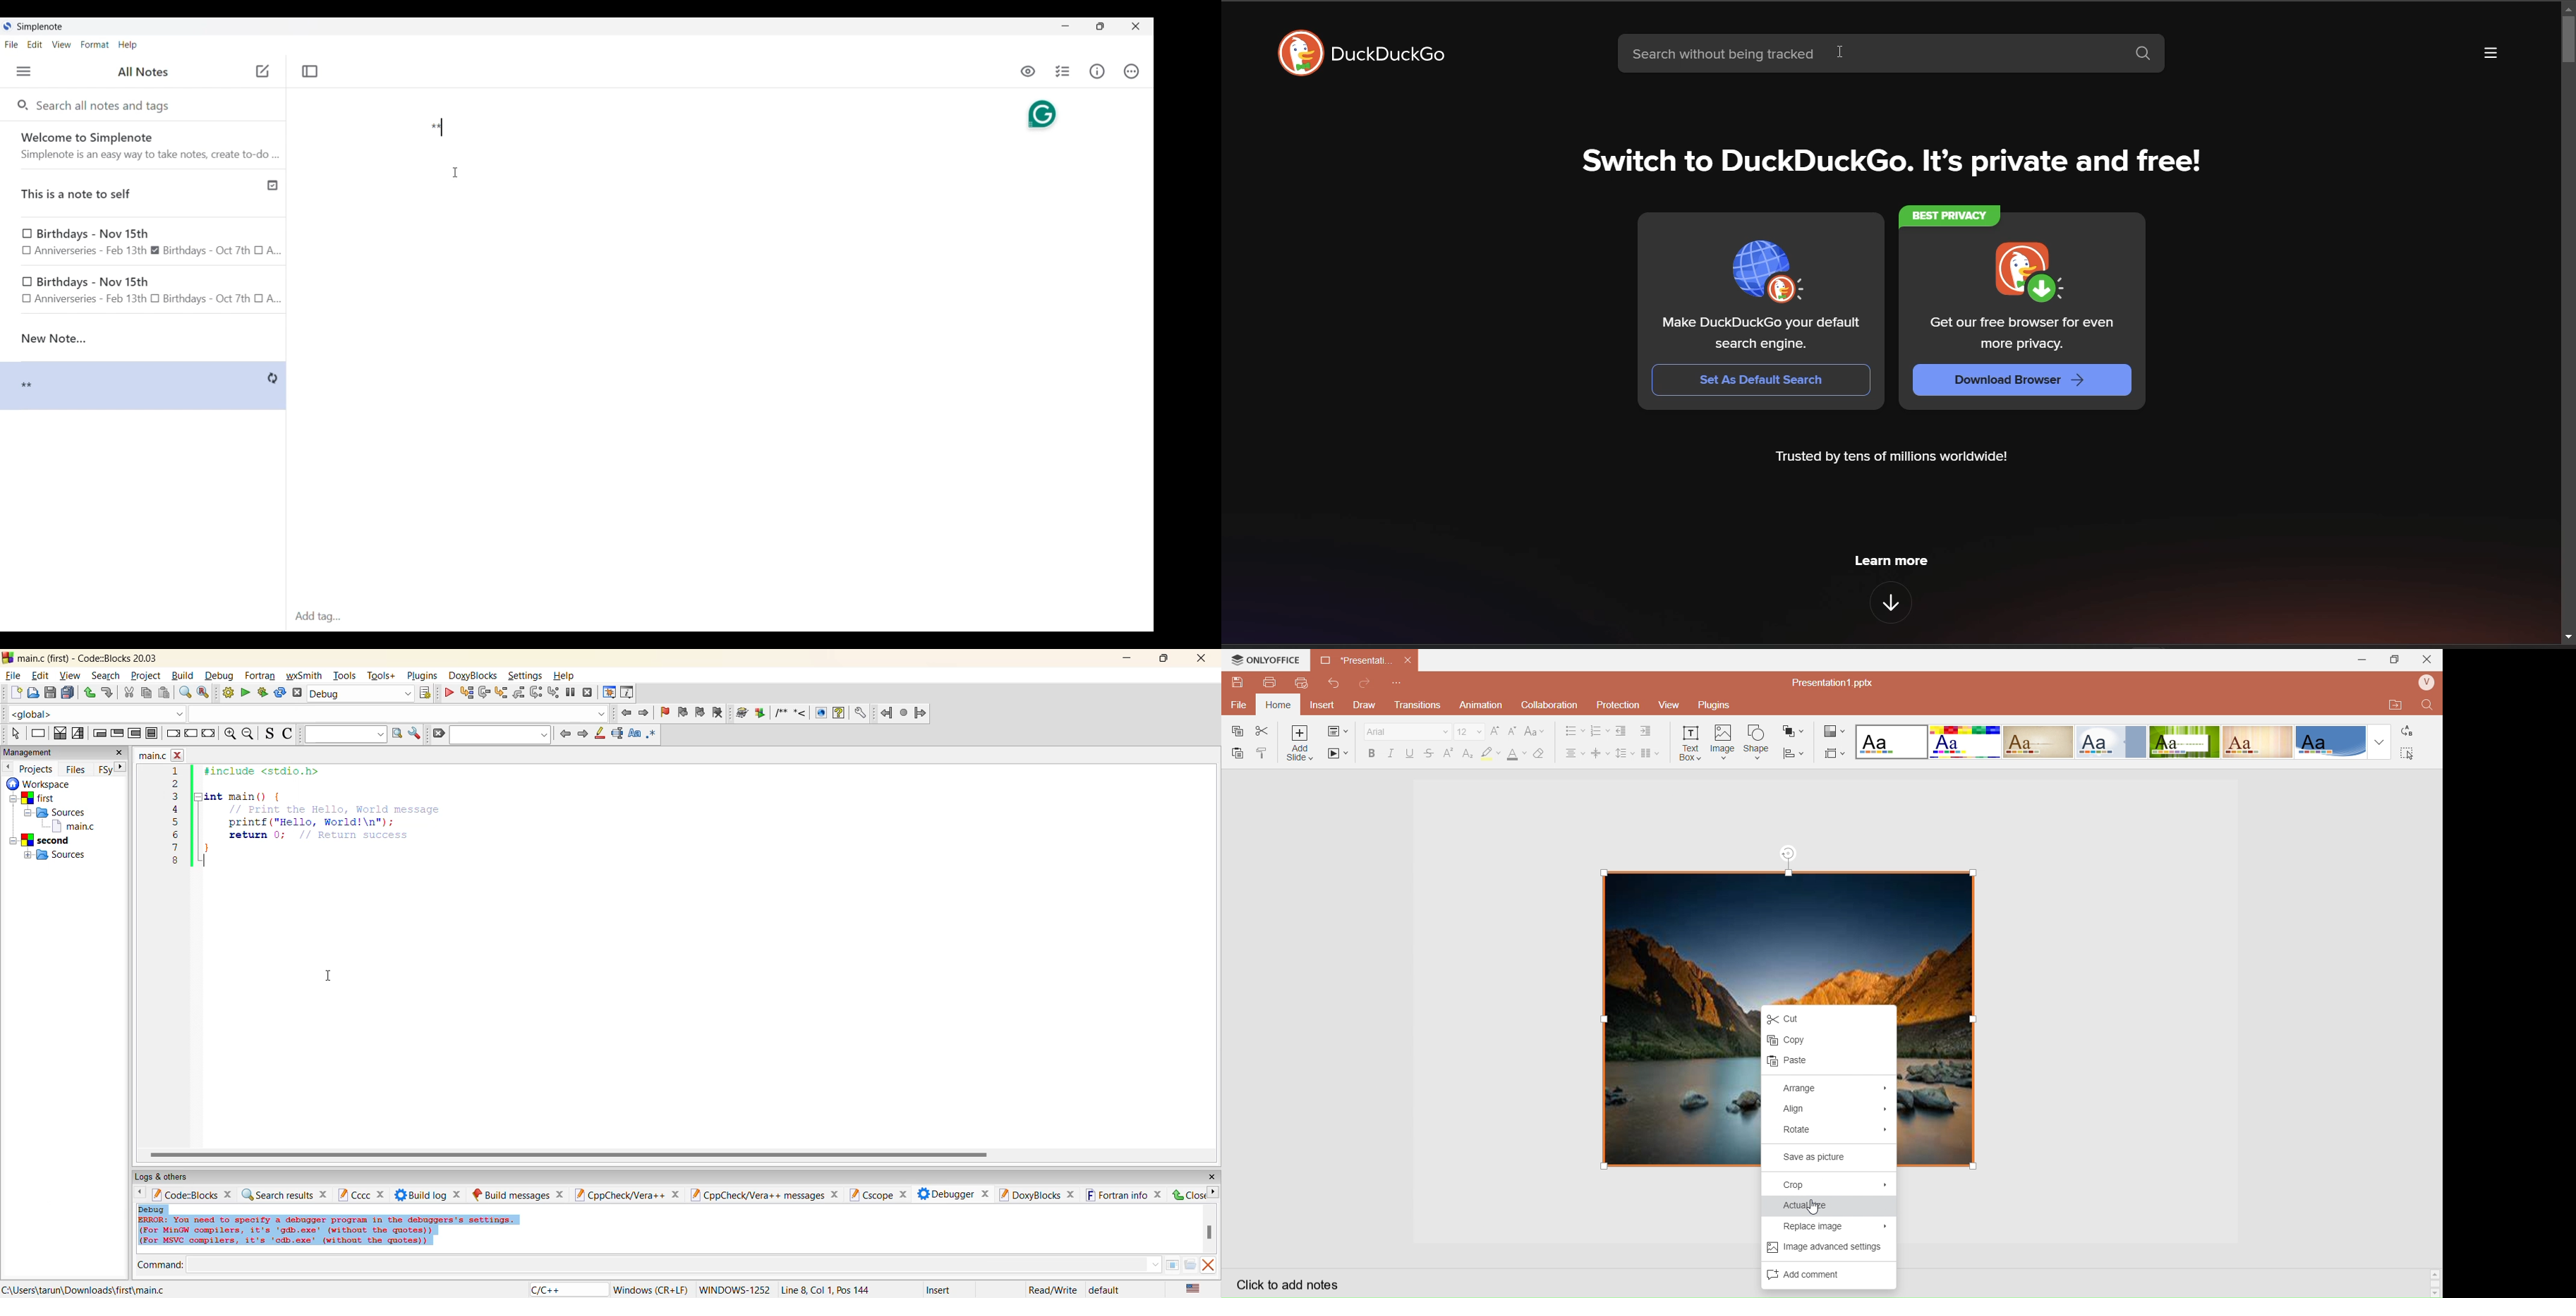 This screenshot has height=1316, width=2576. What do you see at coordinates (48, 692) in the screenshot?
I see `save` at bounding box center [48, 692].